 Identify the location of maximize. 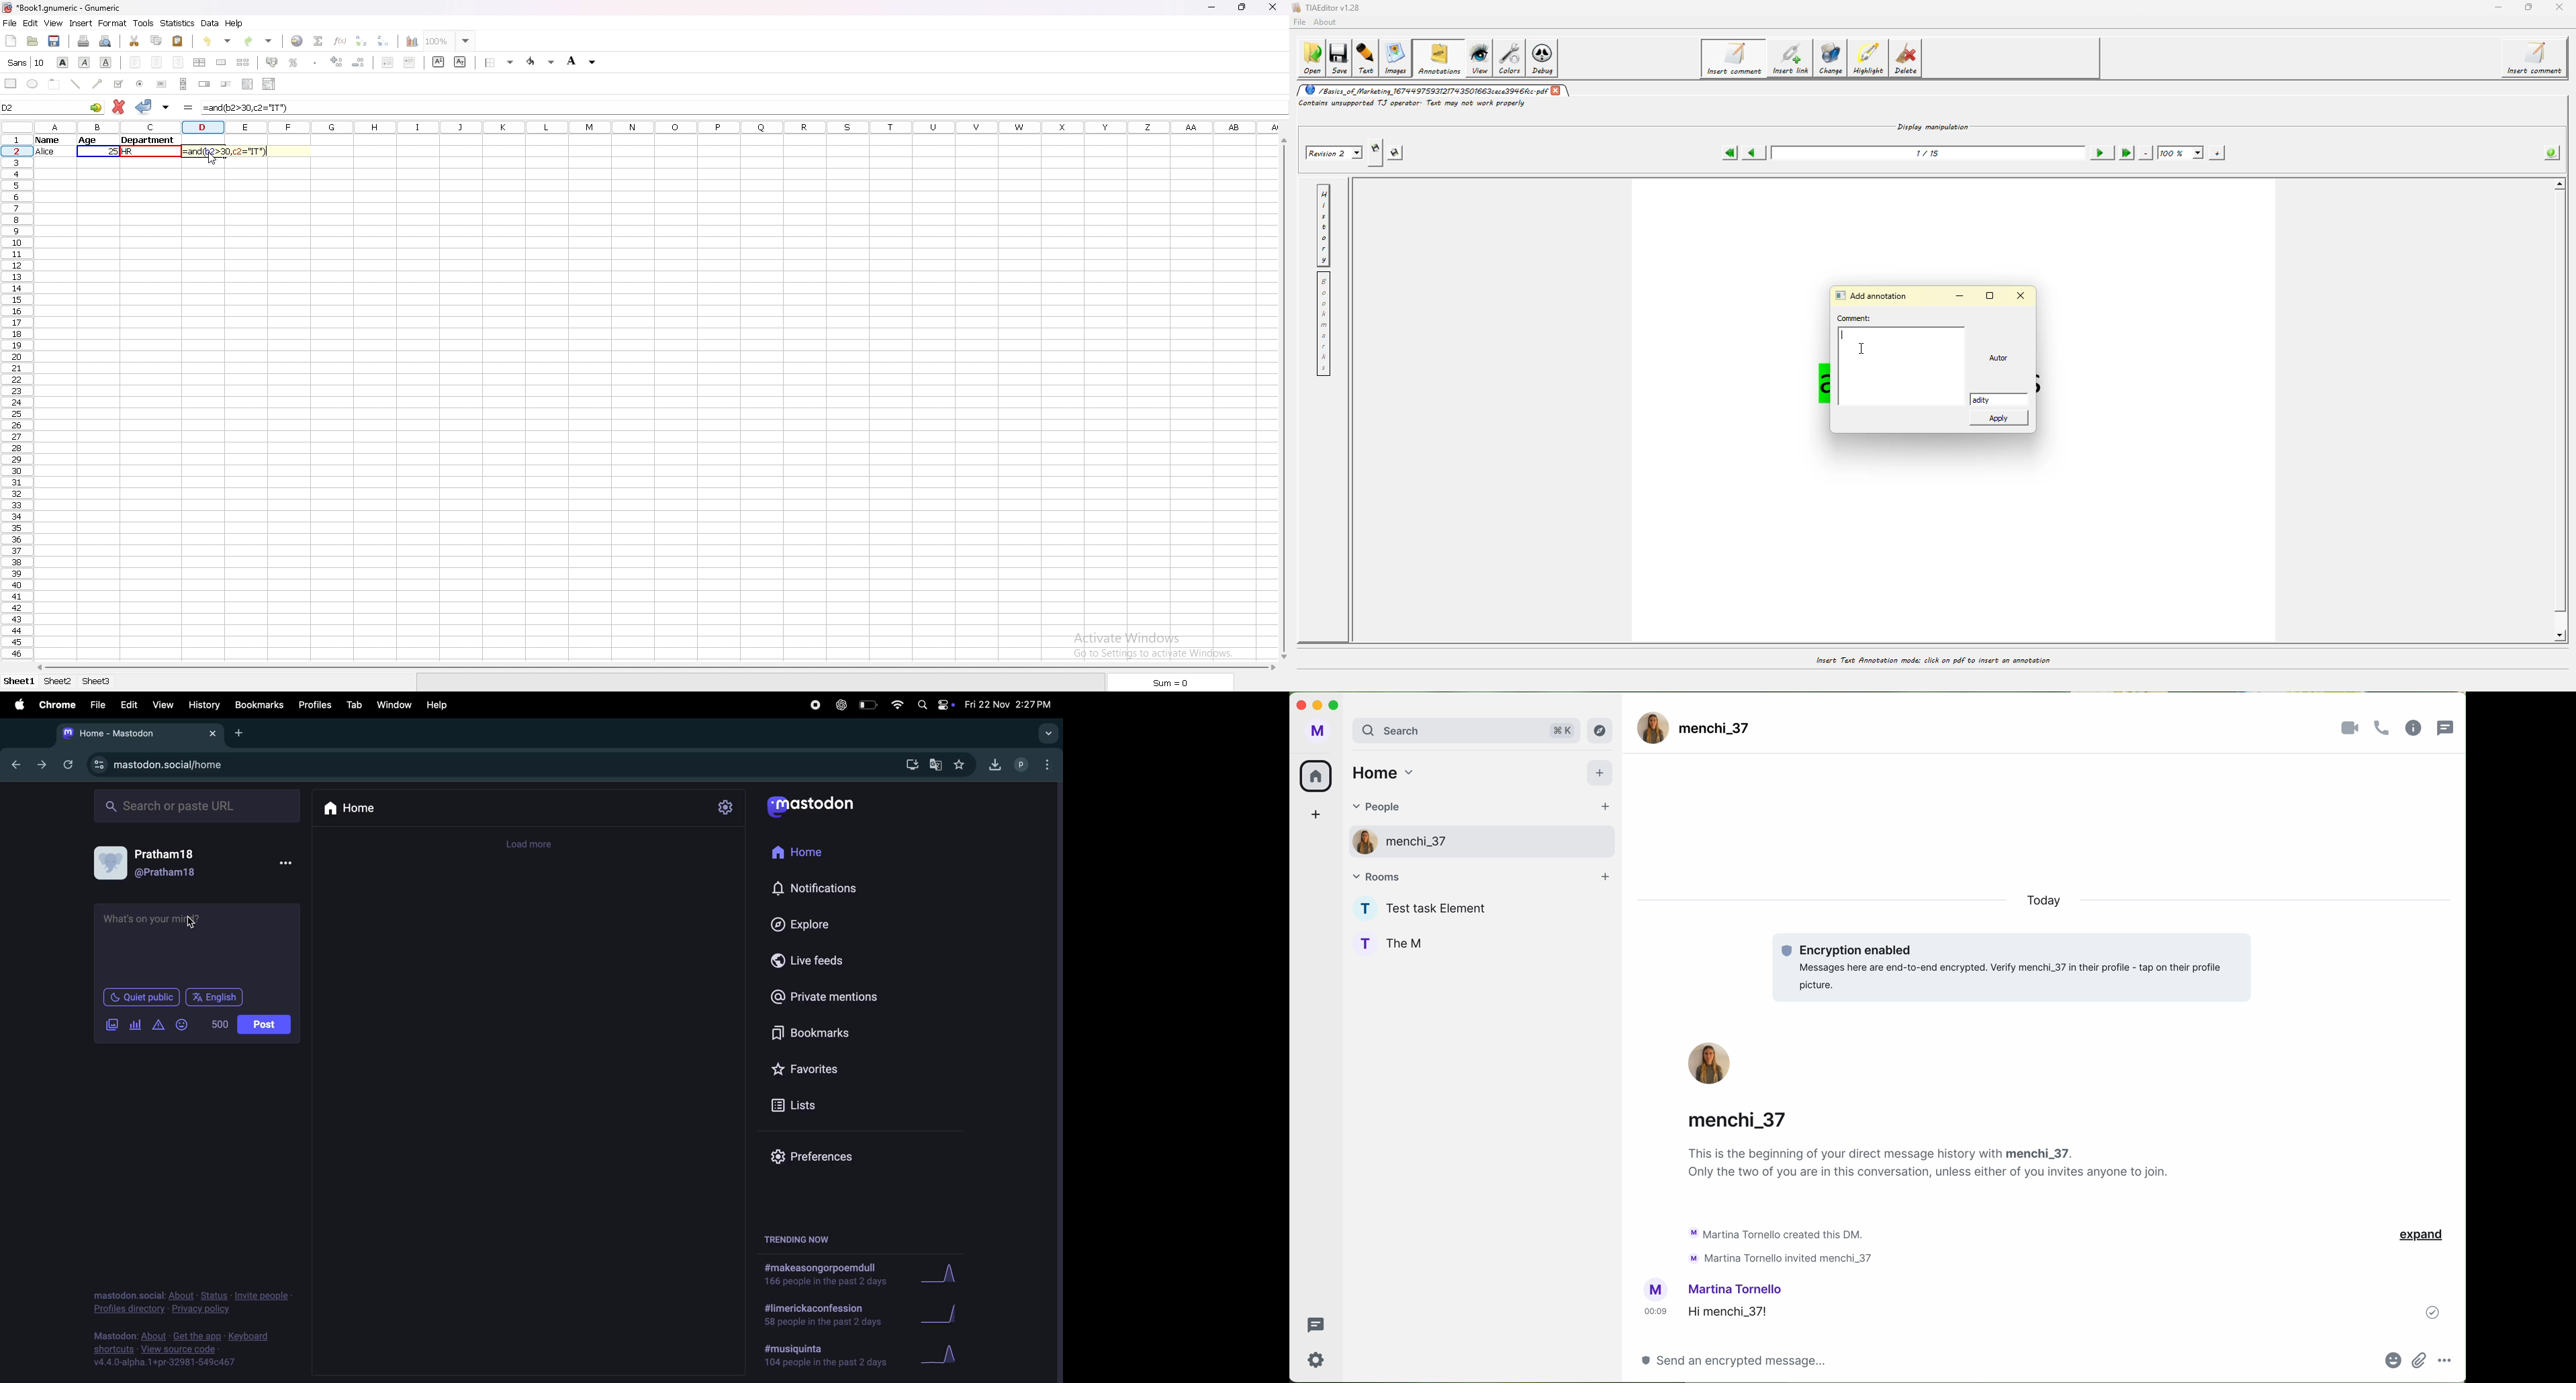
(1338, 704).